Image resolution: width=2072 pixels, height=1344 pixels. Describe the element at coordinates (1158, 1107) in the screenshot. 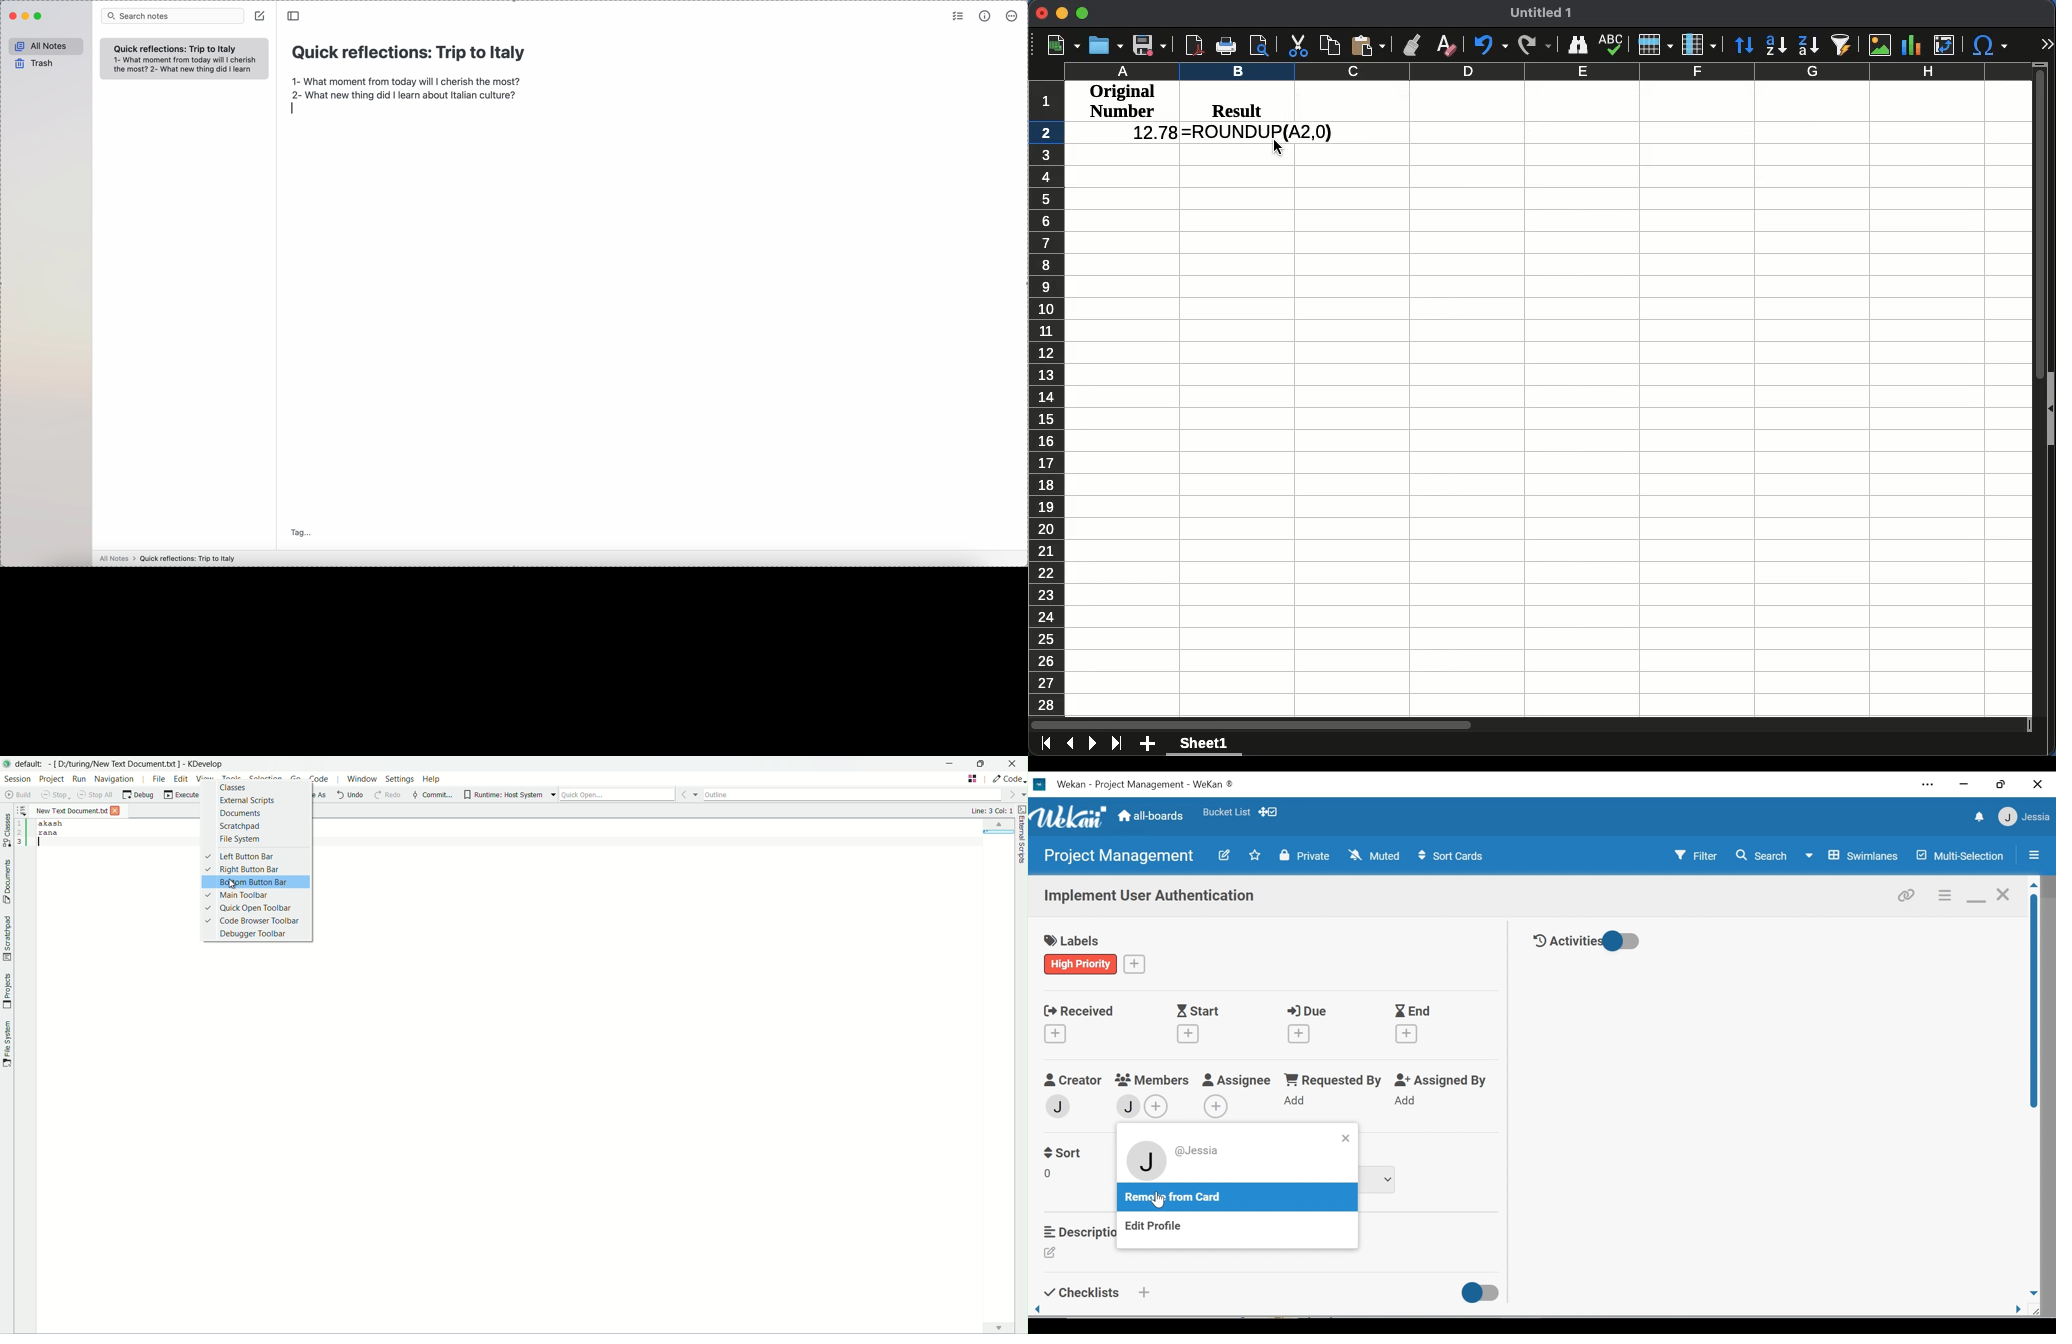

I see `add` at that location.